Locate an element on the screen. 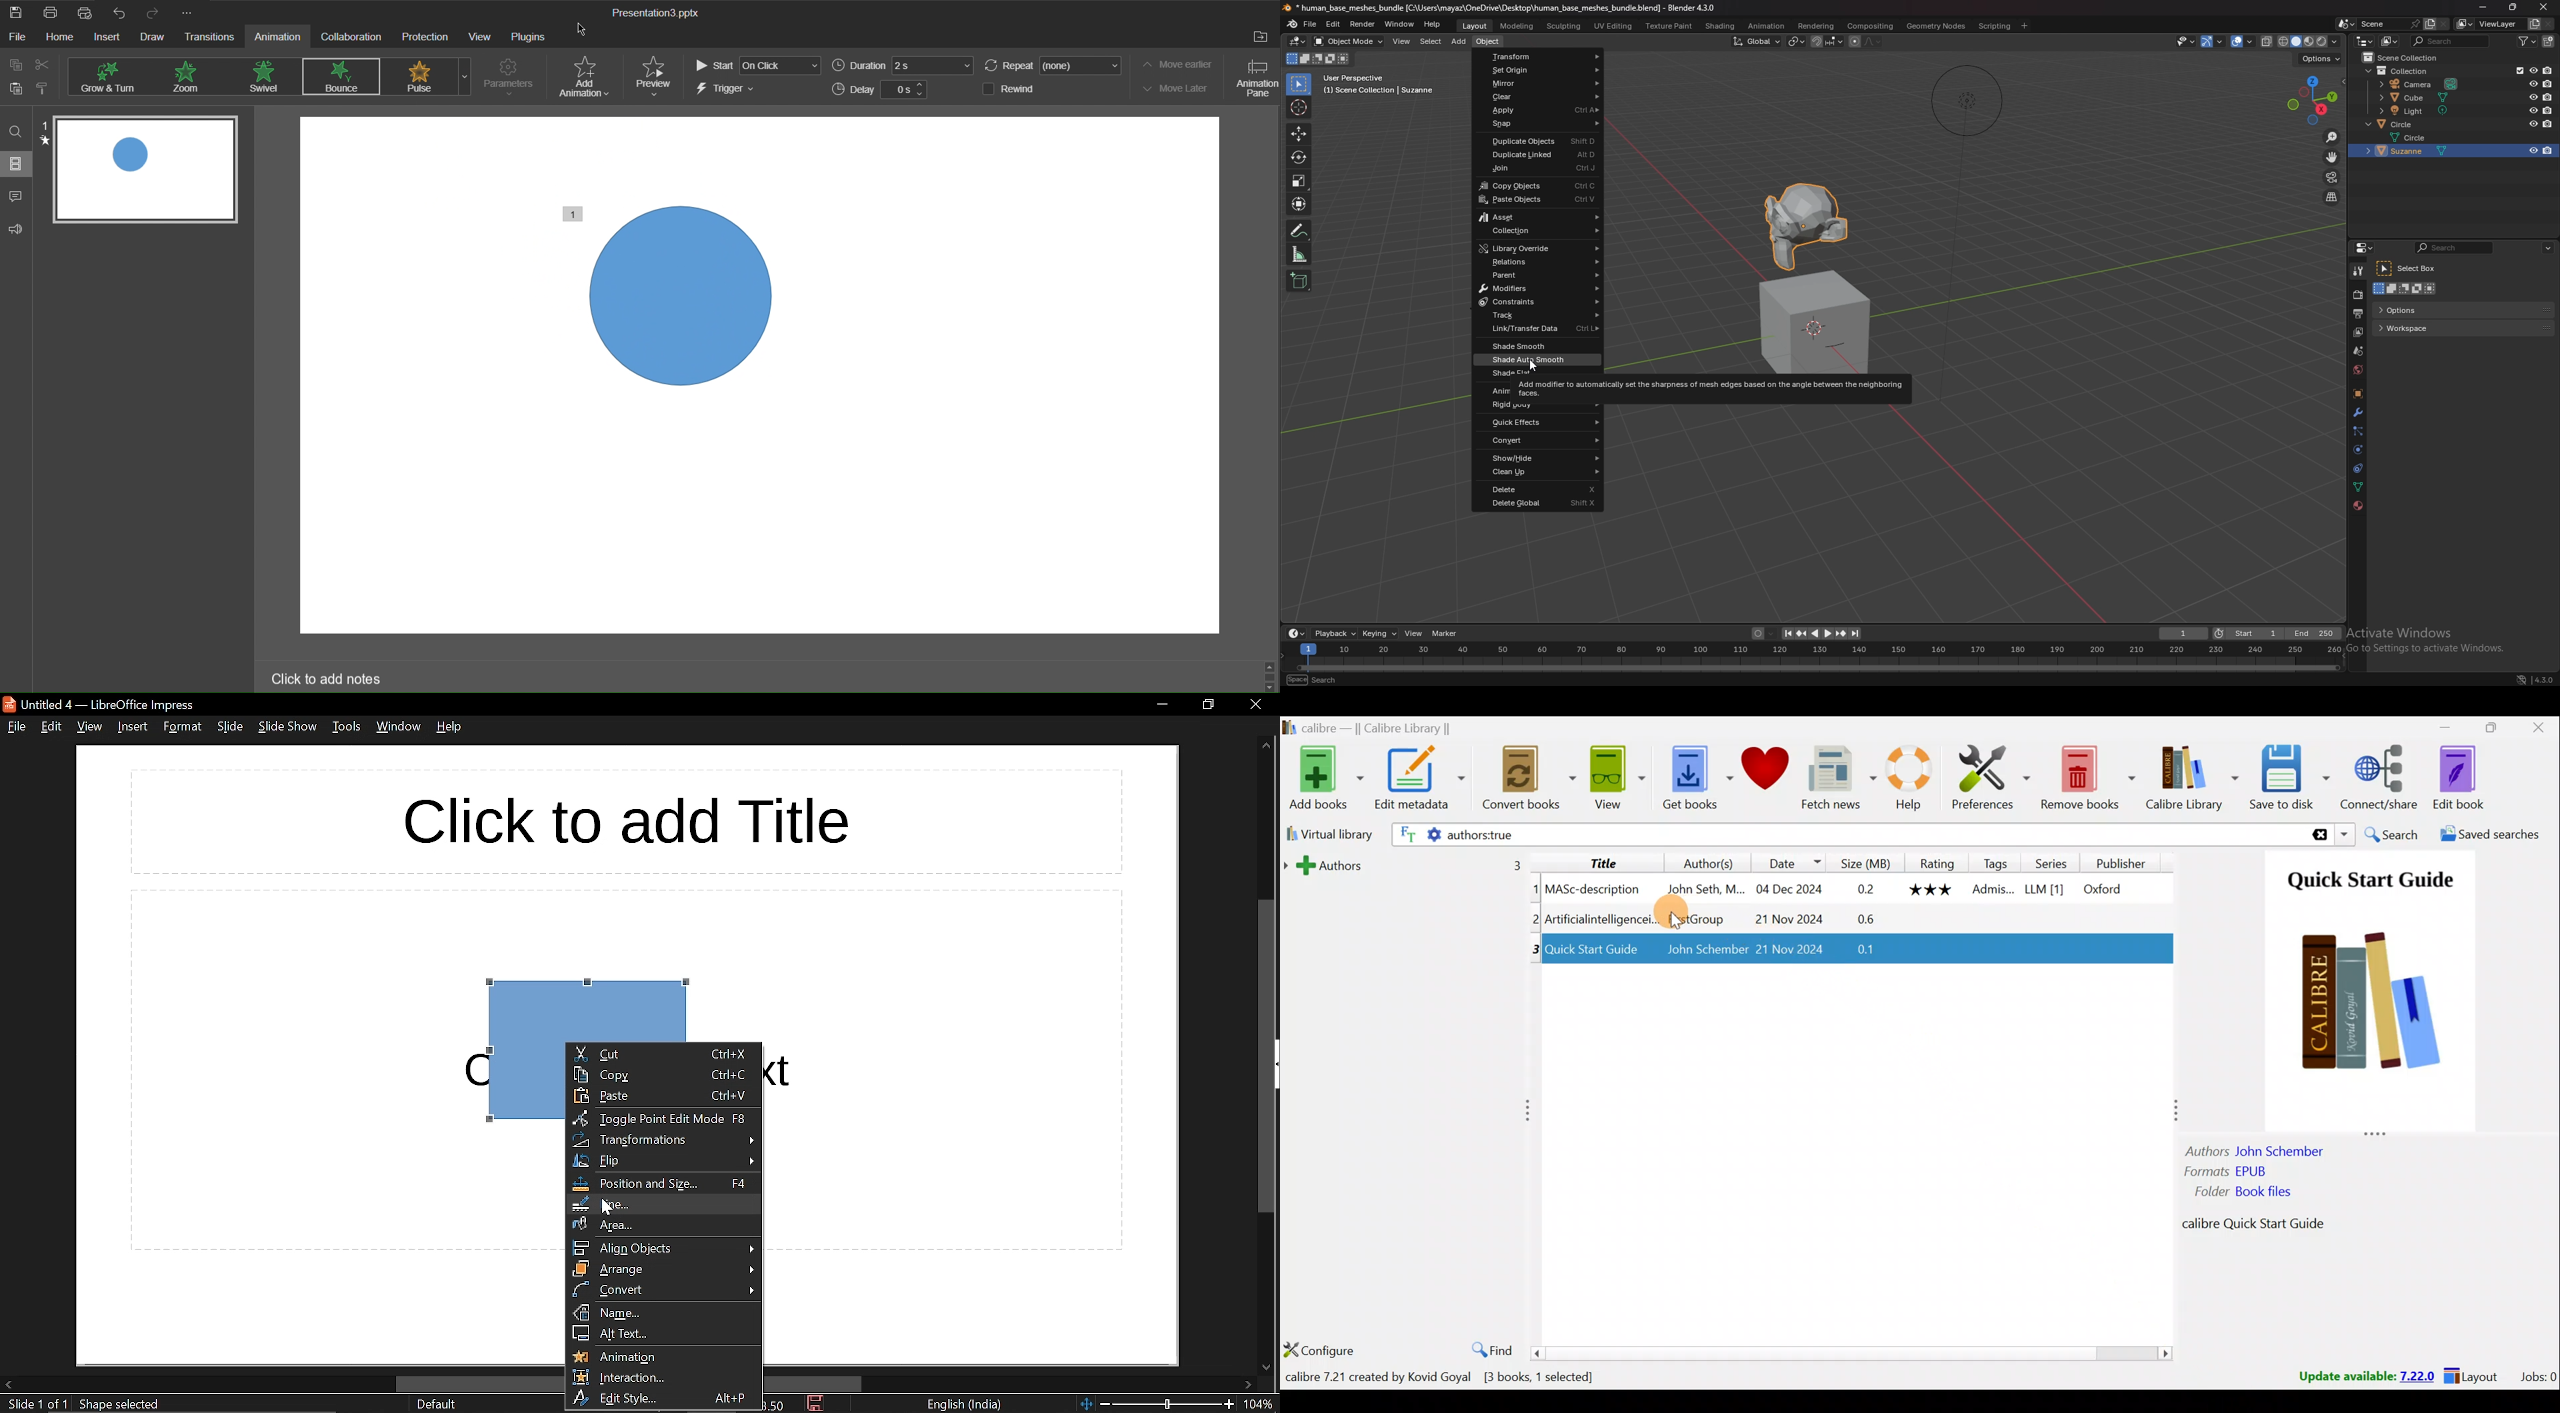  close is located at coordinates (1255, 703).